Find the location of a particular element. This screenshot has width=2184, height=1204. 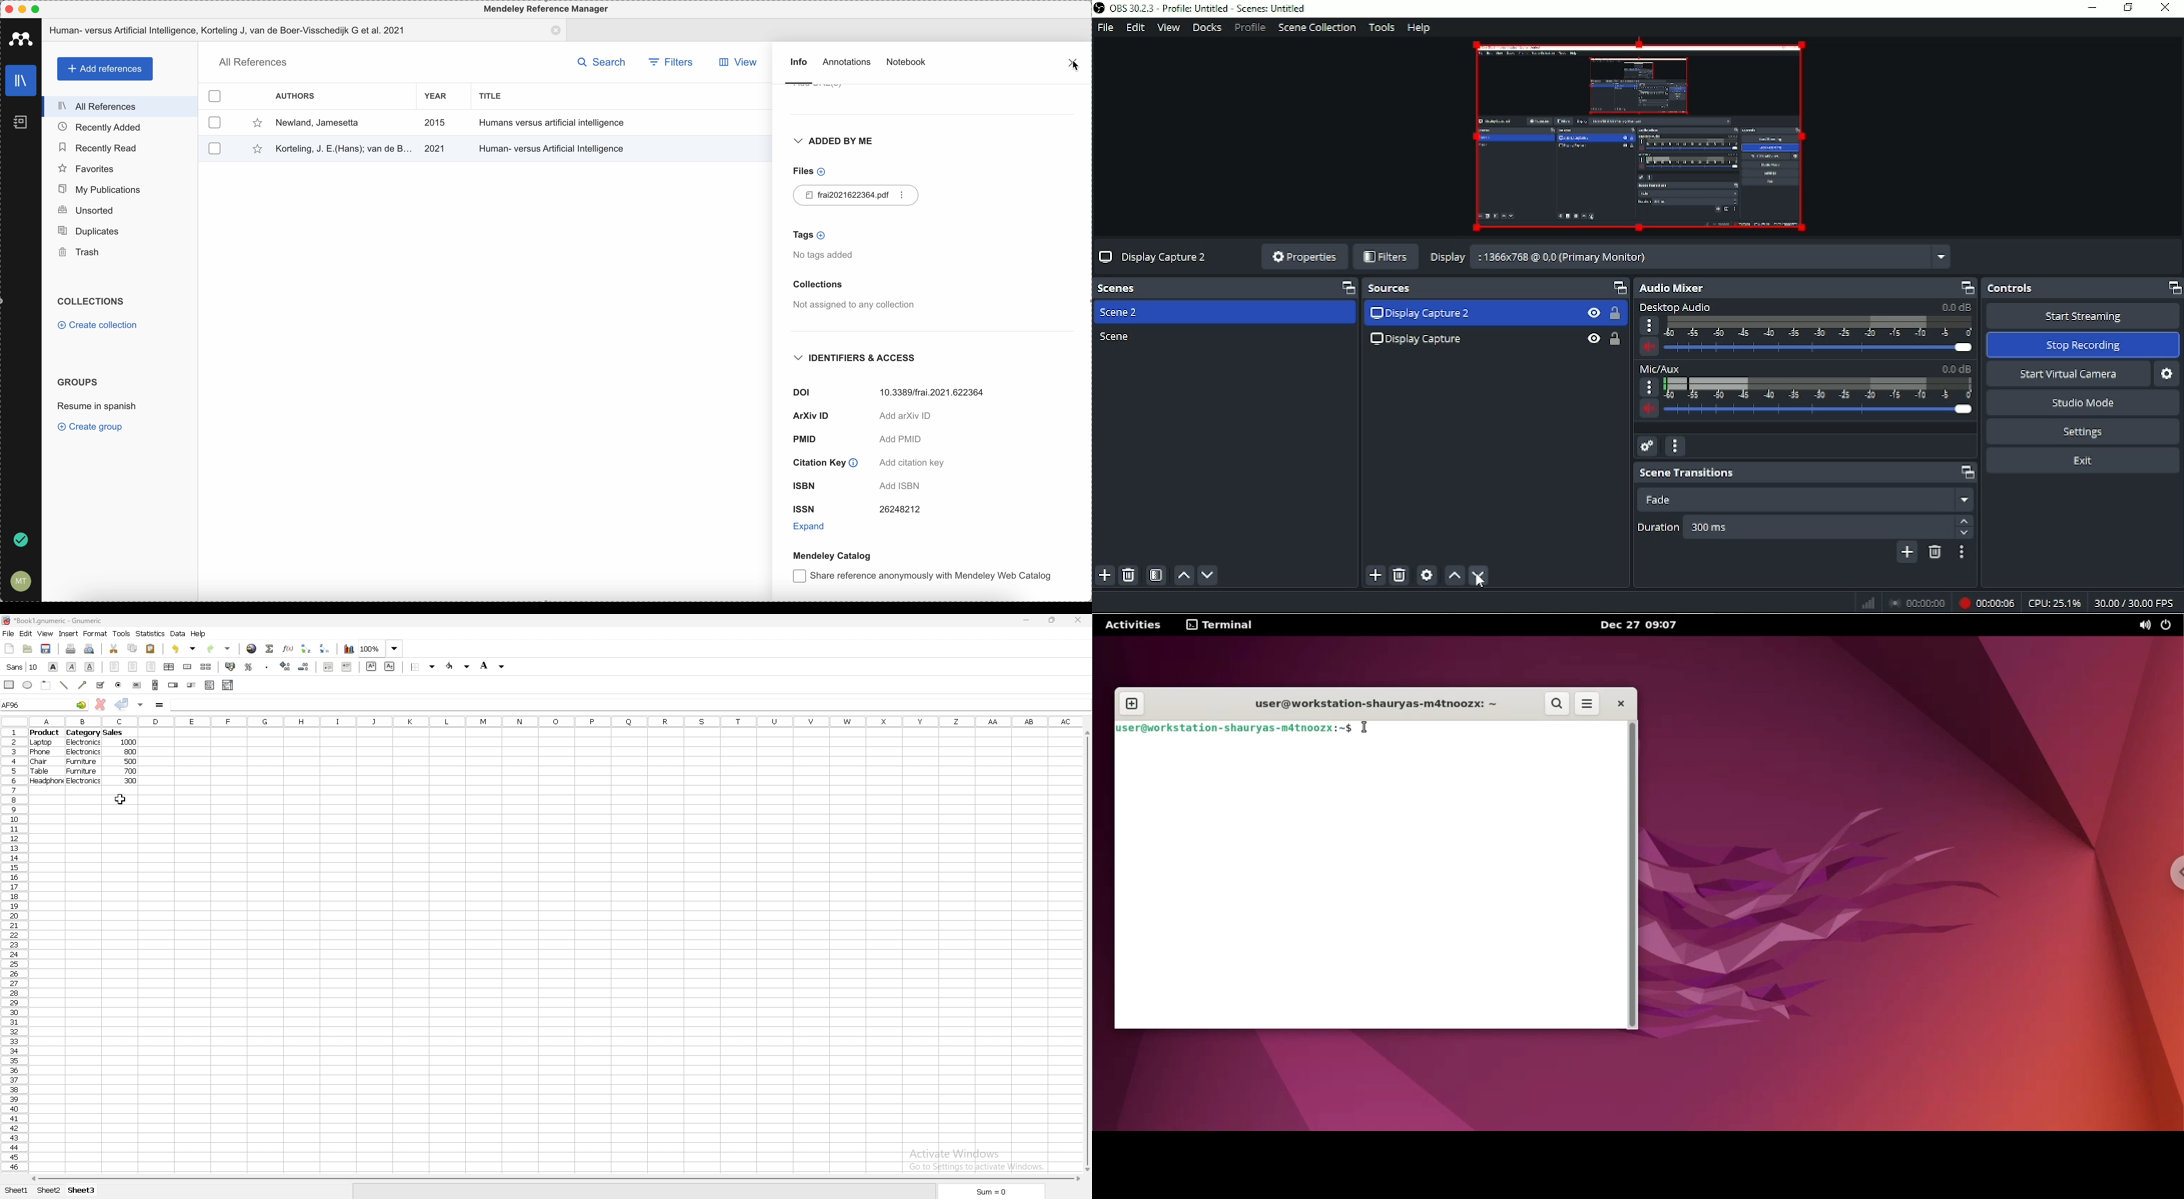

terminal navigation is located at coordinates (1227, 626).